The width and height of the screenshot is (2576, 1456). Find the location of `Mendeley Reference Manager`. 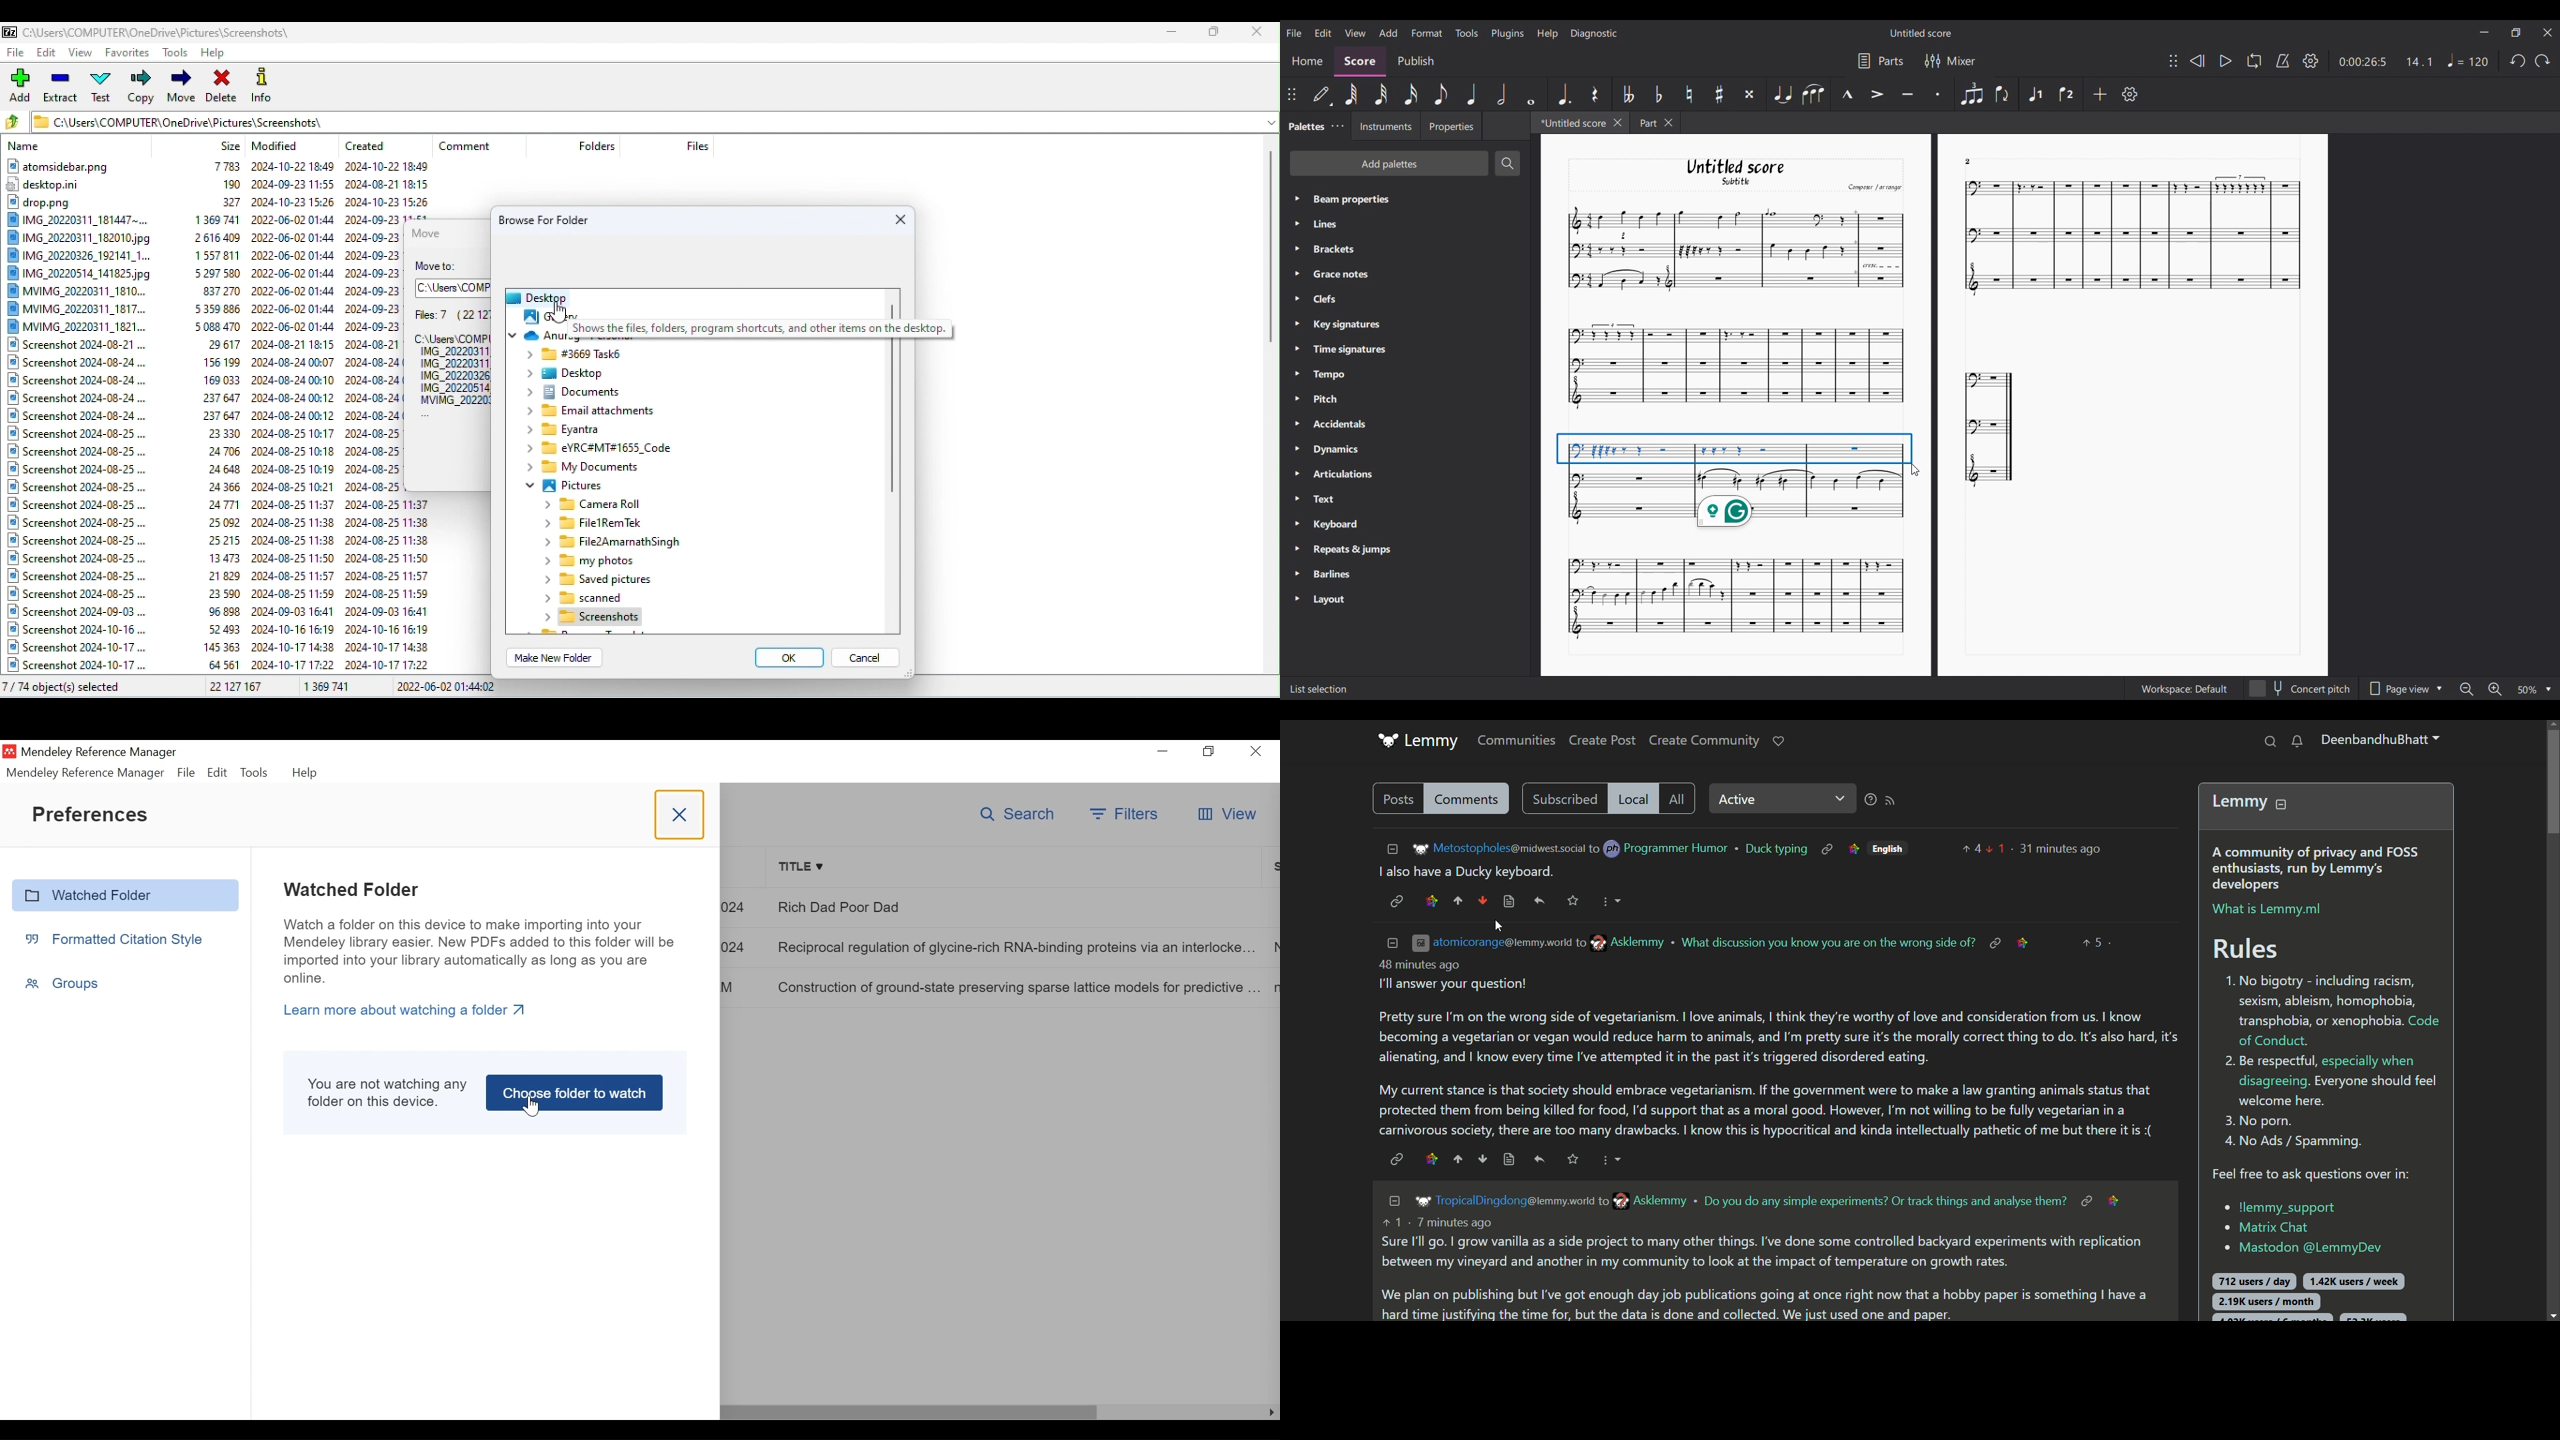

Mendeley Reference Manager is located at coordinates (106, 752).